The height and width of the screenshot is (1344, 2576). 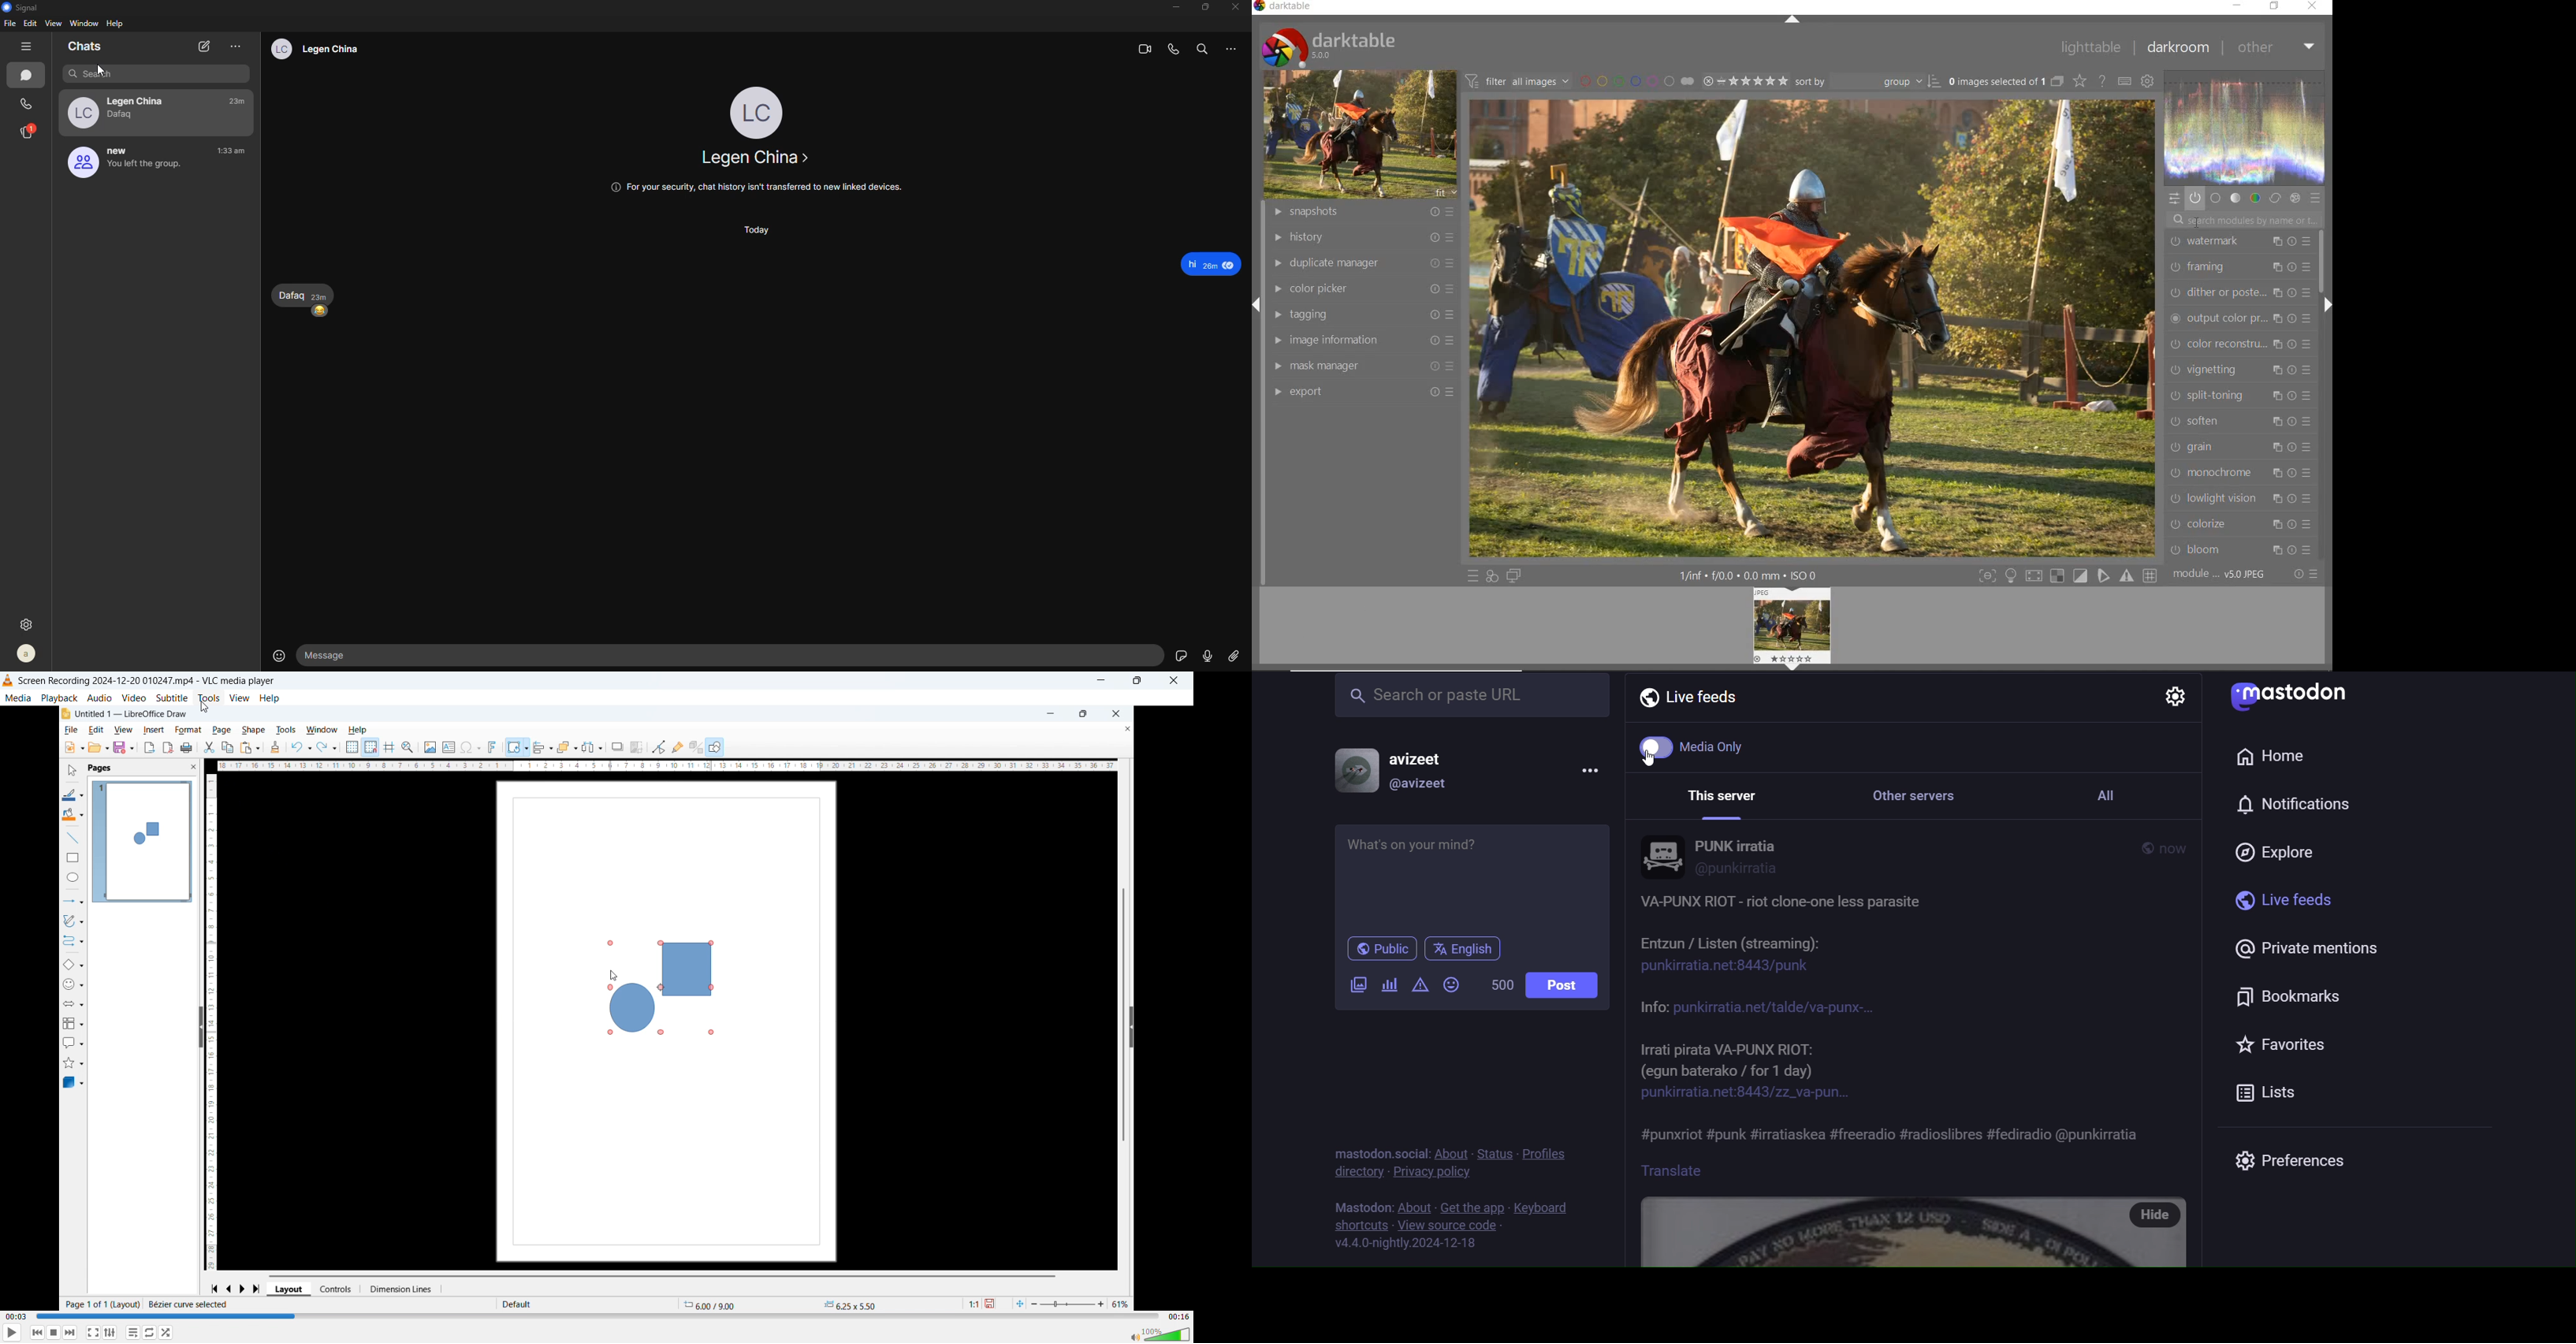 I want to click on 1/fnf f/0.0 0.0 mm ISO 0, so click(x=1754, y=573).